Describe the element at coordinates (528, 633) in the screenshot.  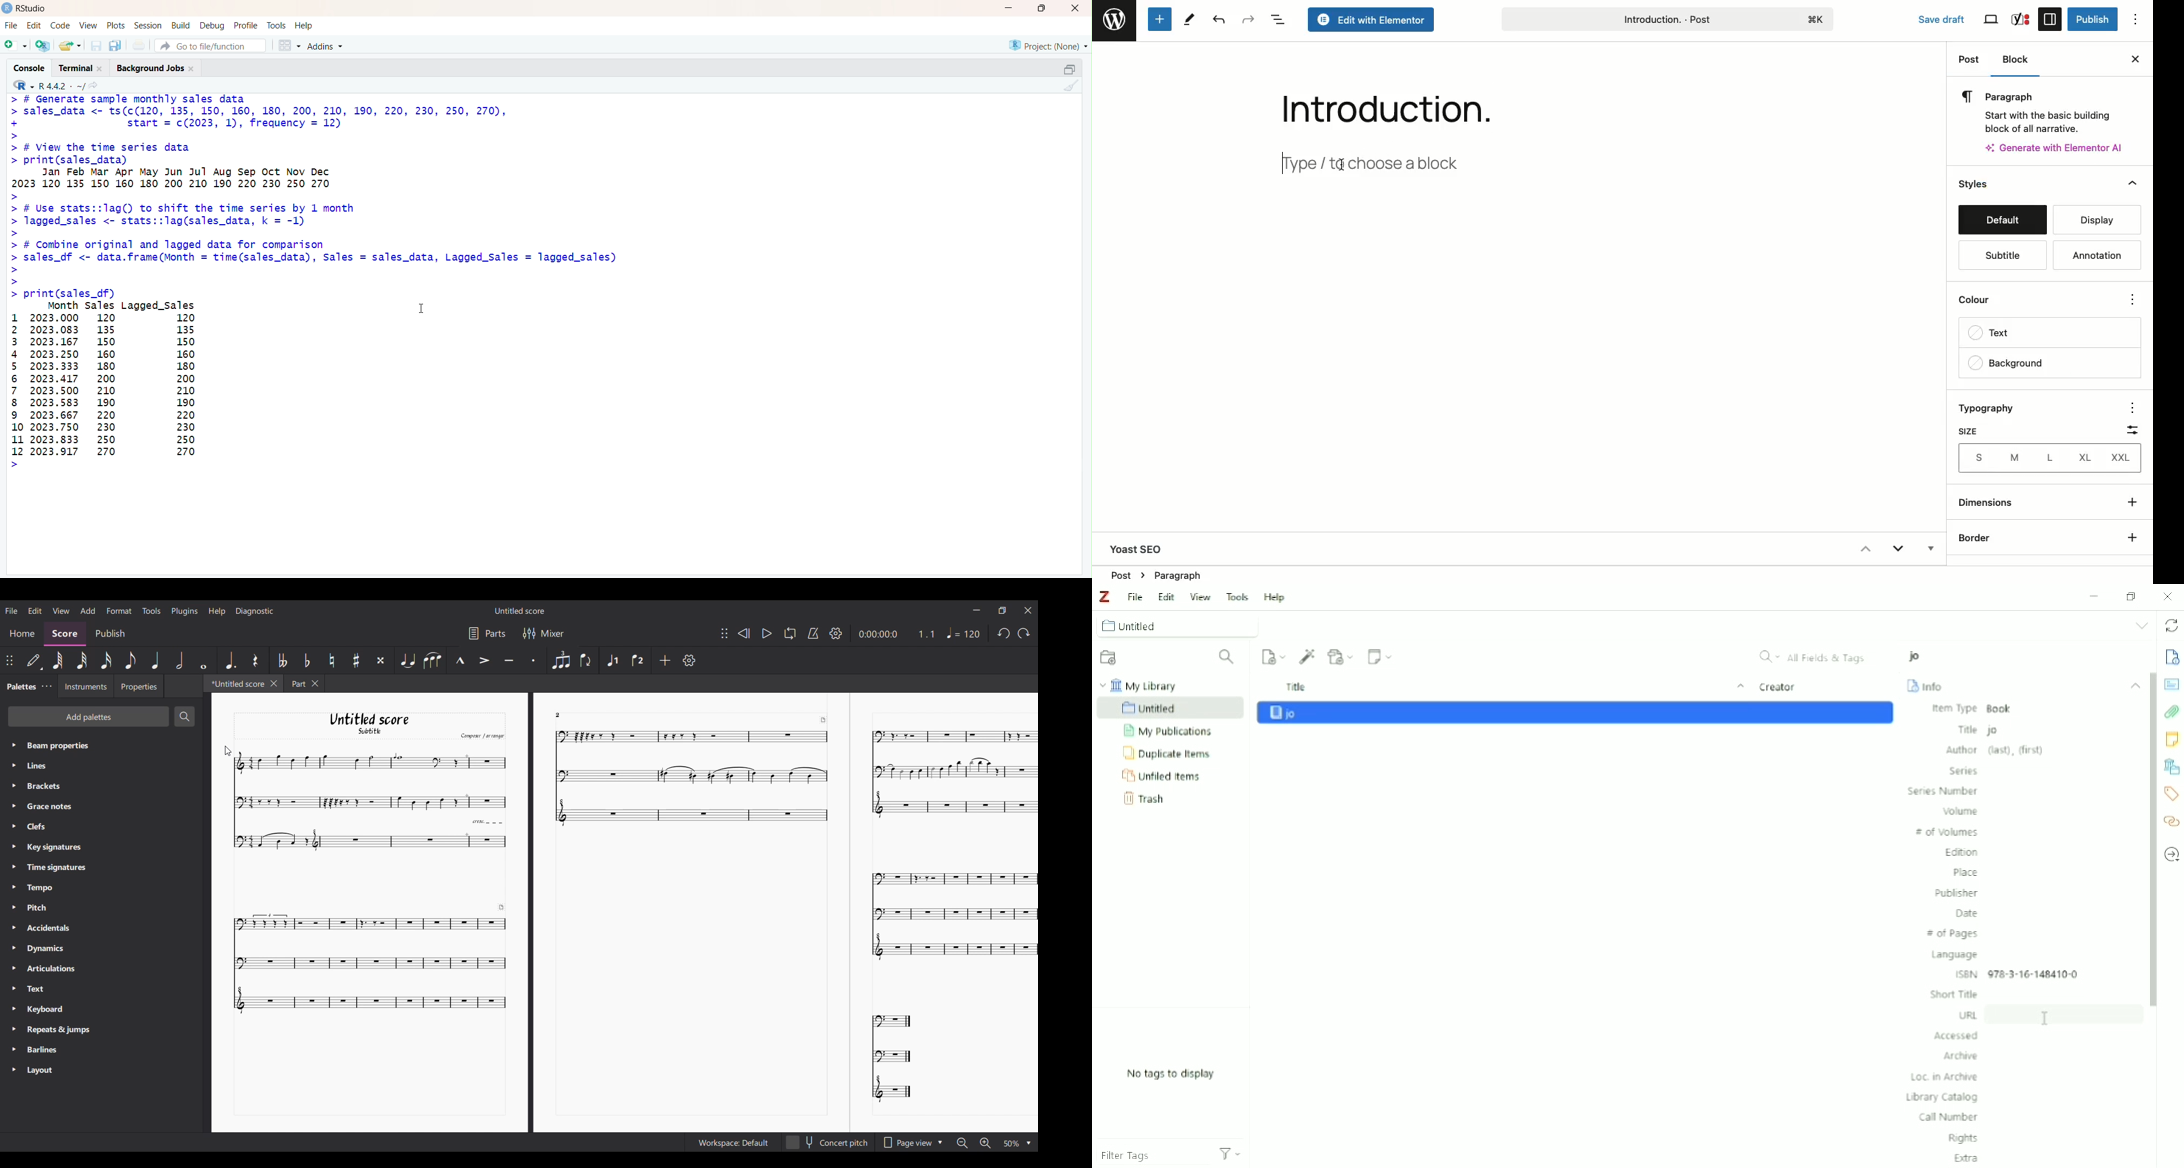
I see `Filter` at that location.